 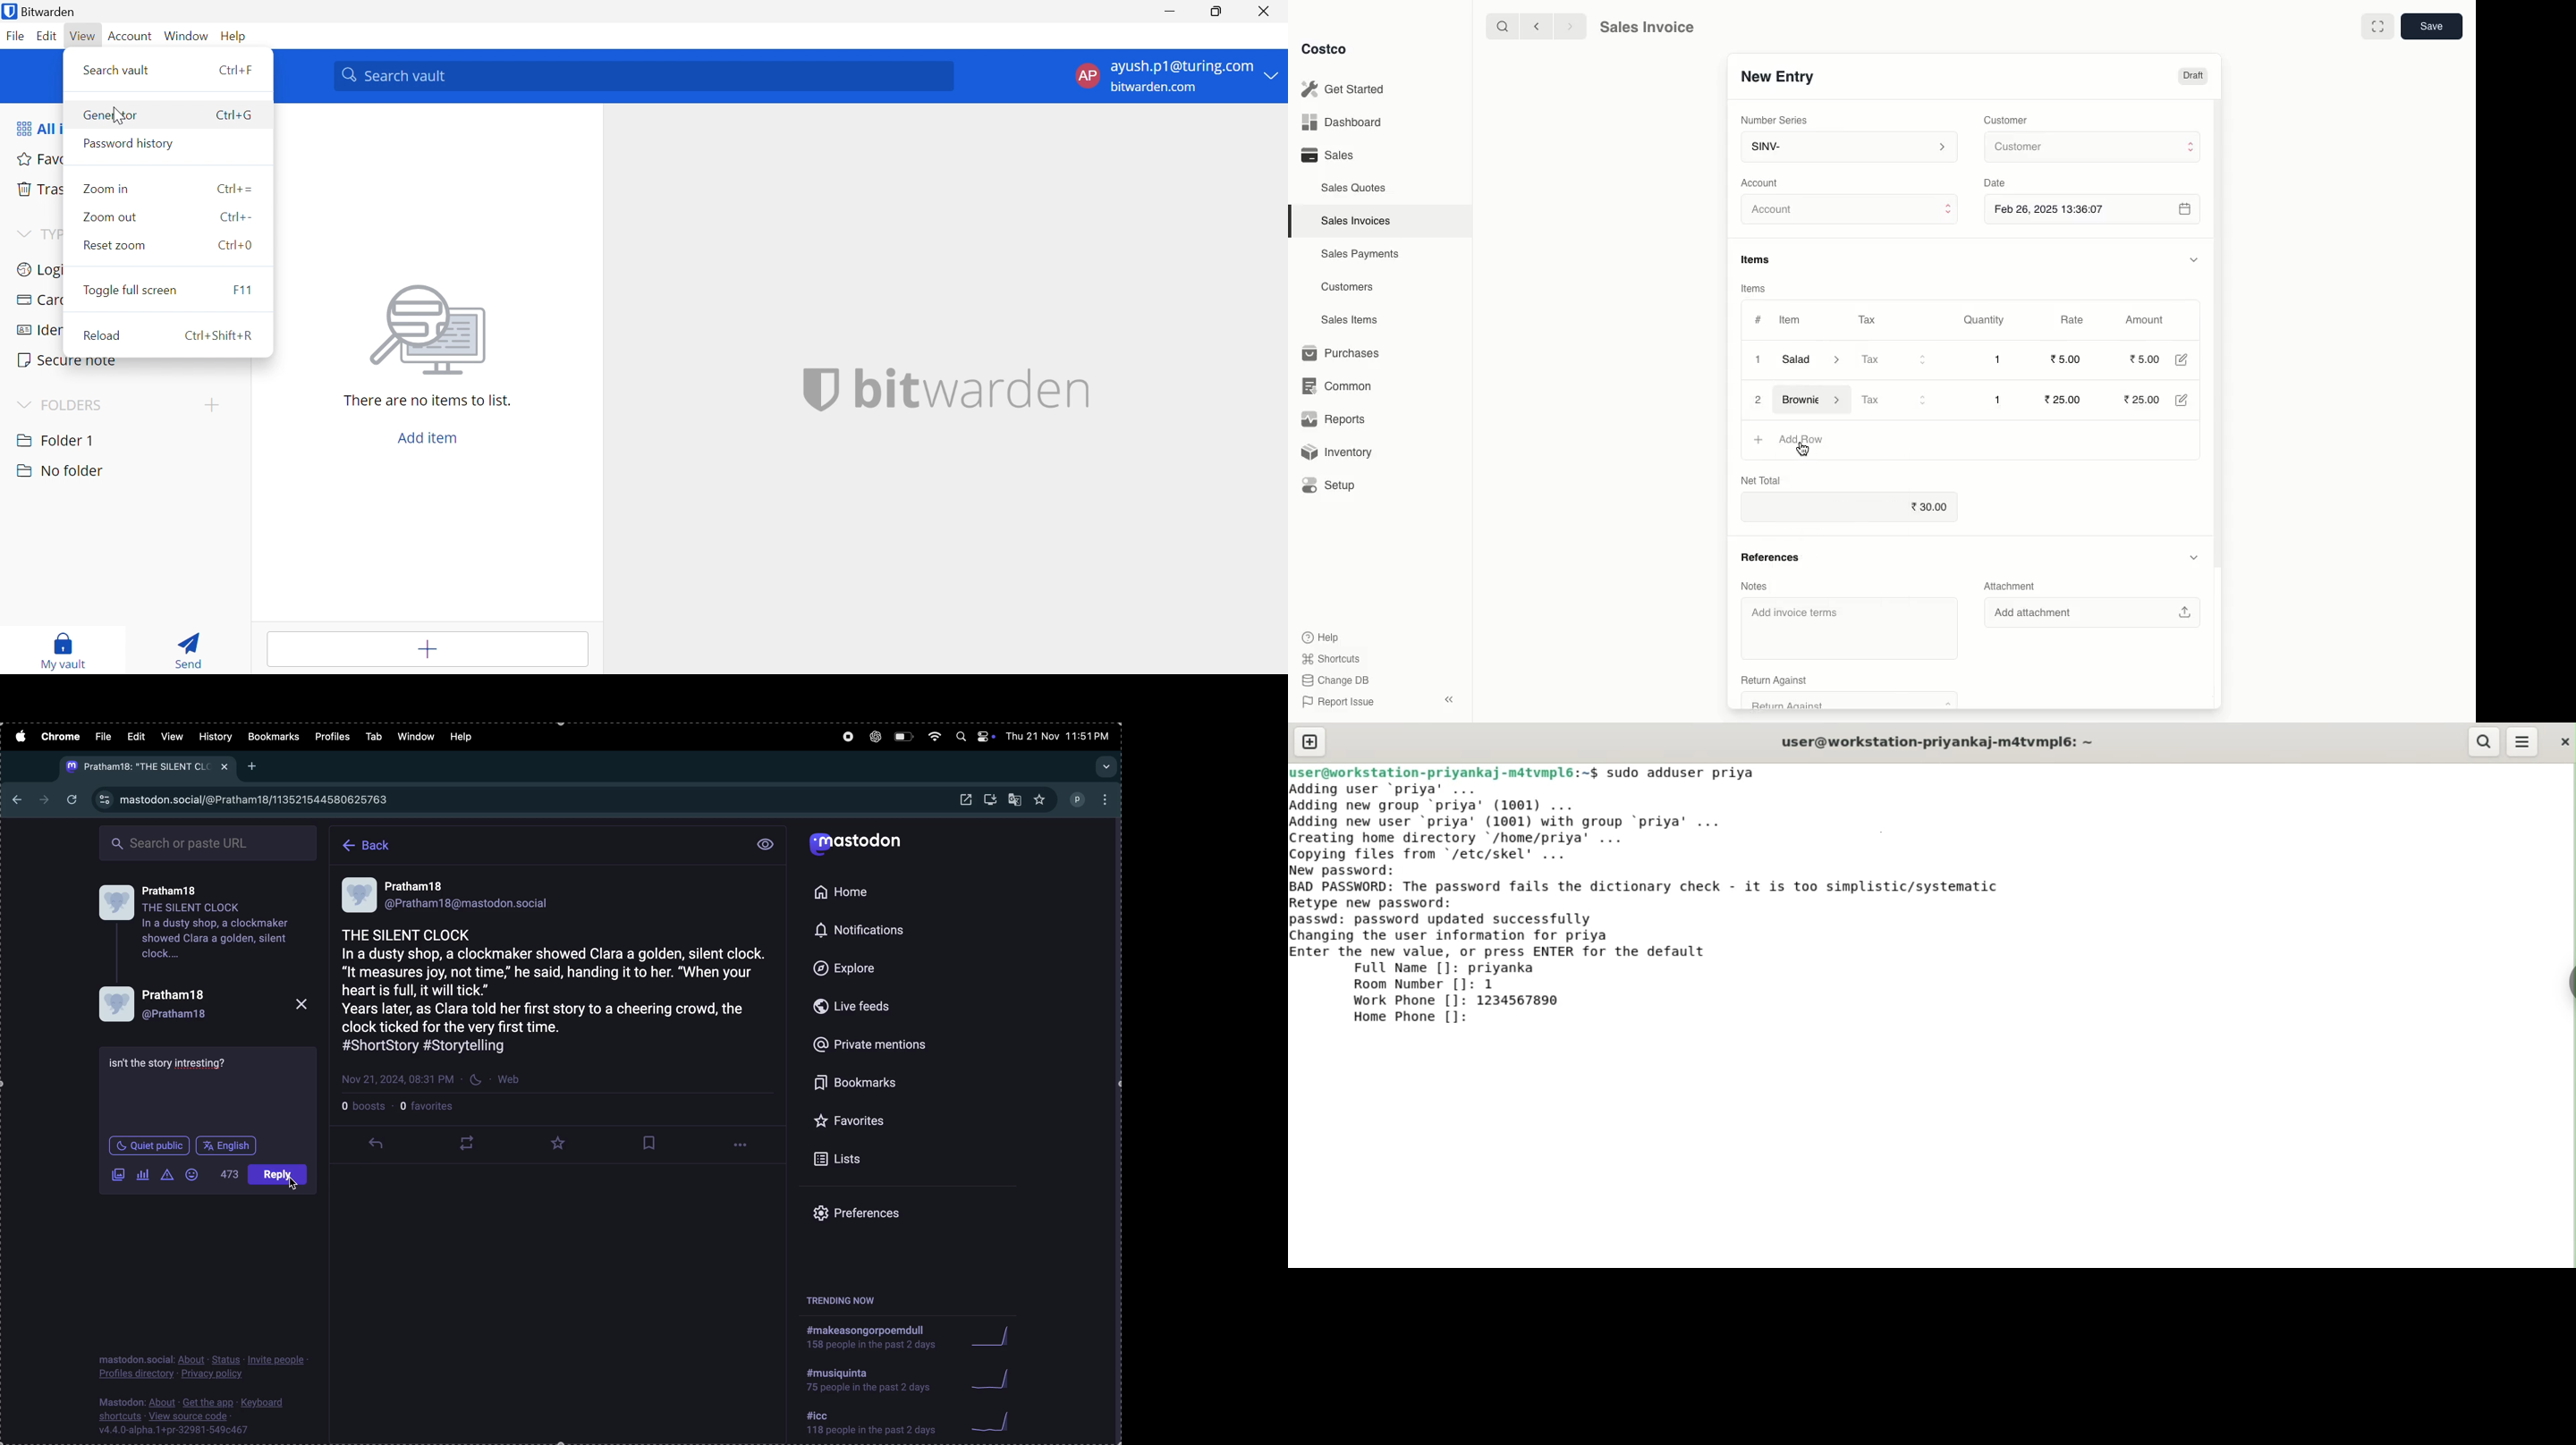 What do you see at coordinates (57, 439) in the screenshot?
I see `Folder` at bounding box center [57, 439].